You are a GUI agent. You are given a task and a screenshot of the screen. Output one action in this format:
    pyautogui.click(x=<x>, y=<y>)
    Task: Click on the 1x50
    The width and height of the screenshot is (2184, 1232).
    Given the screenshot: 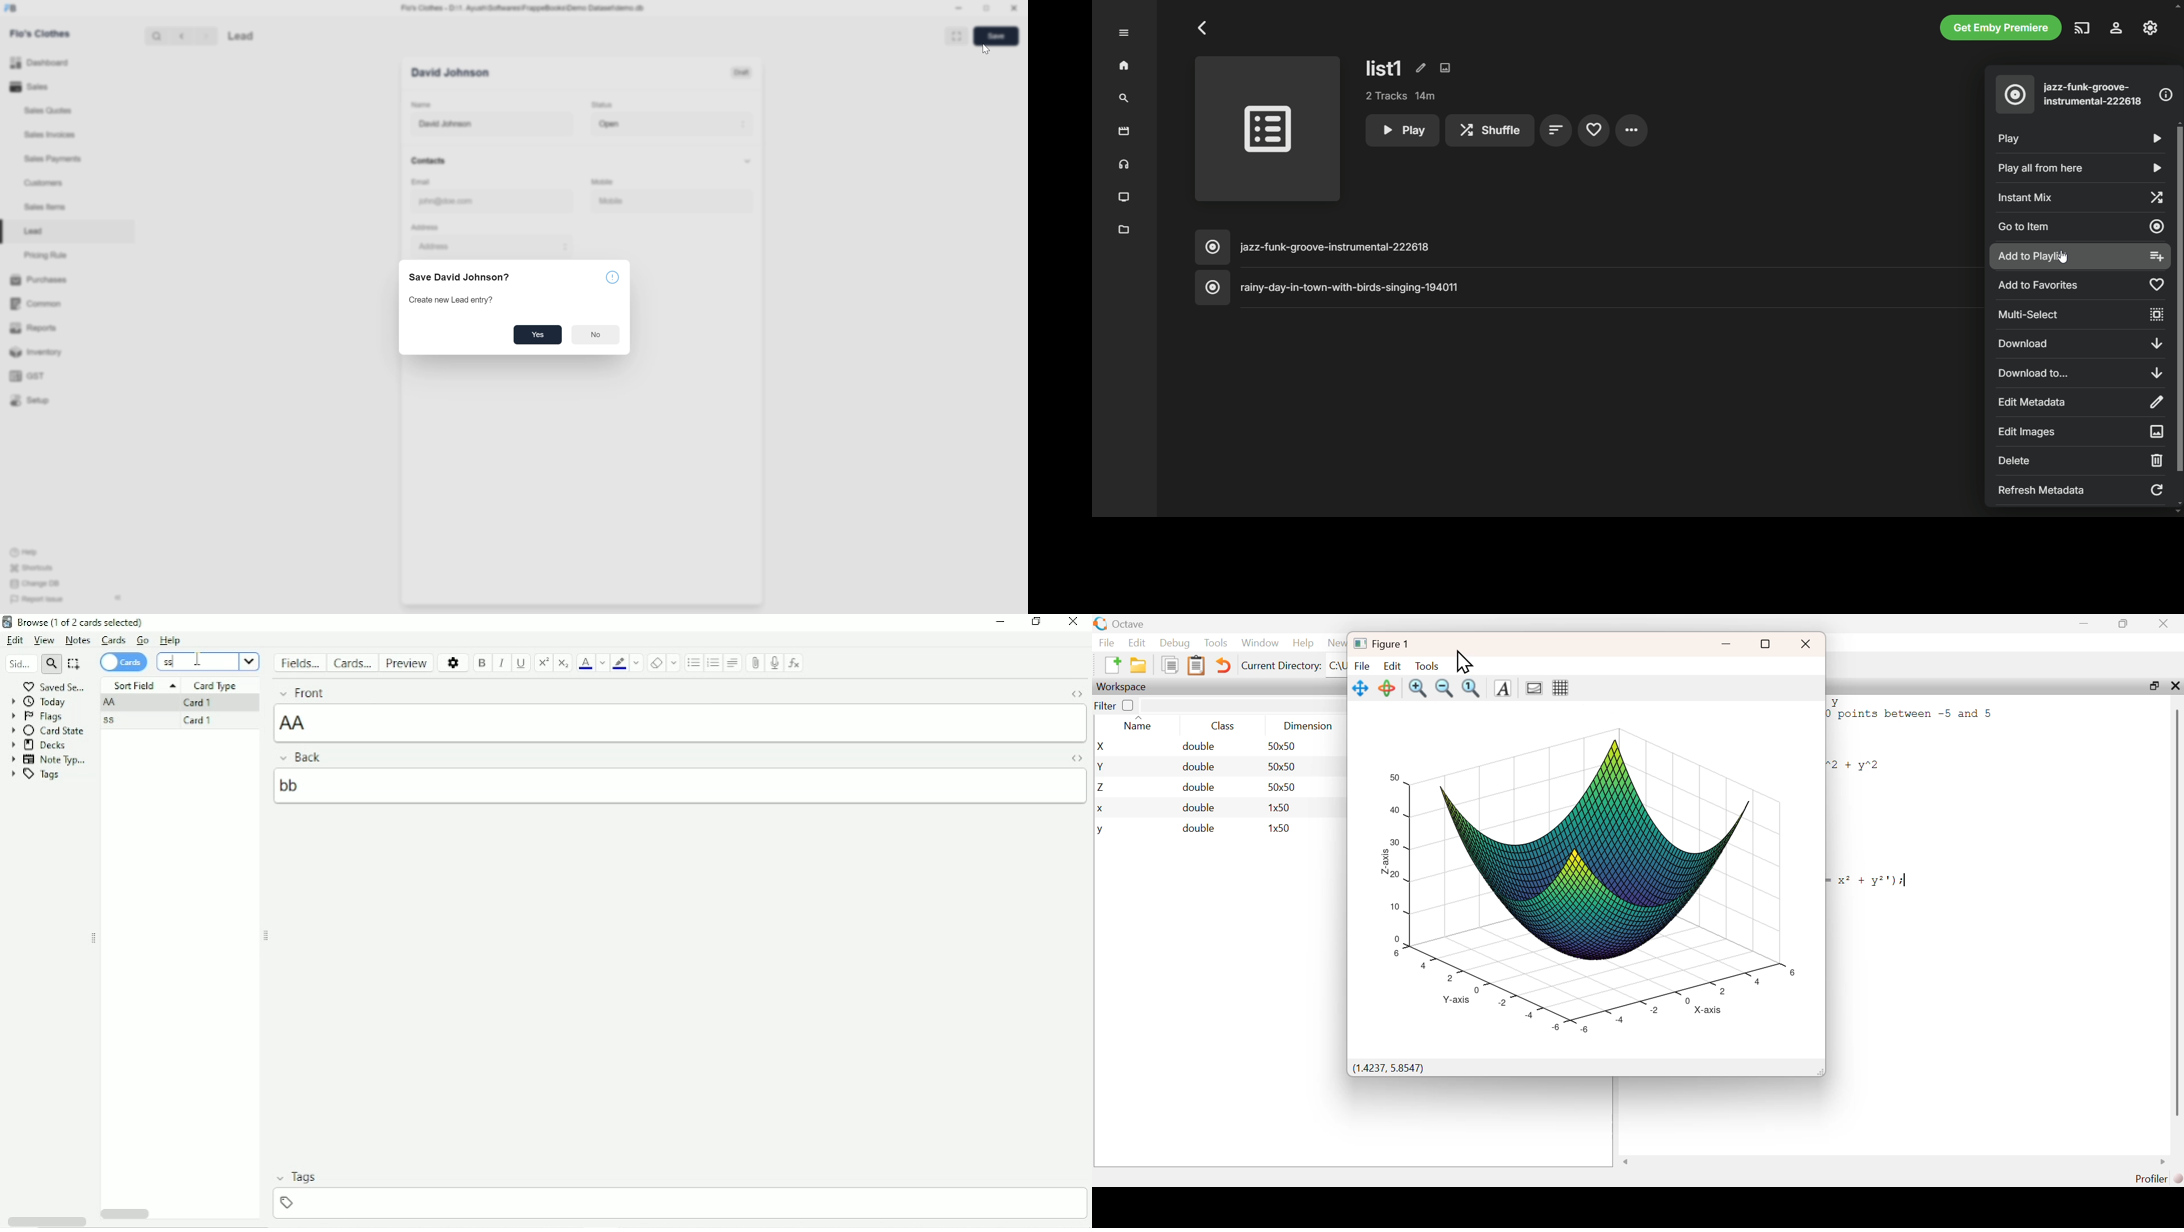 What is the action you would take?
    pyautogui.click(x=1281, y=807)
    